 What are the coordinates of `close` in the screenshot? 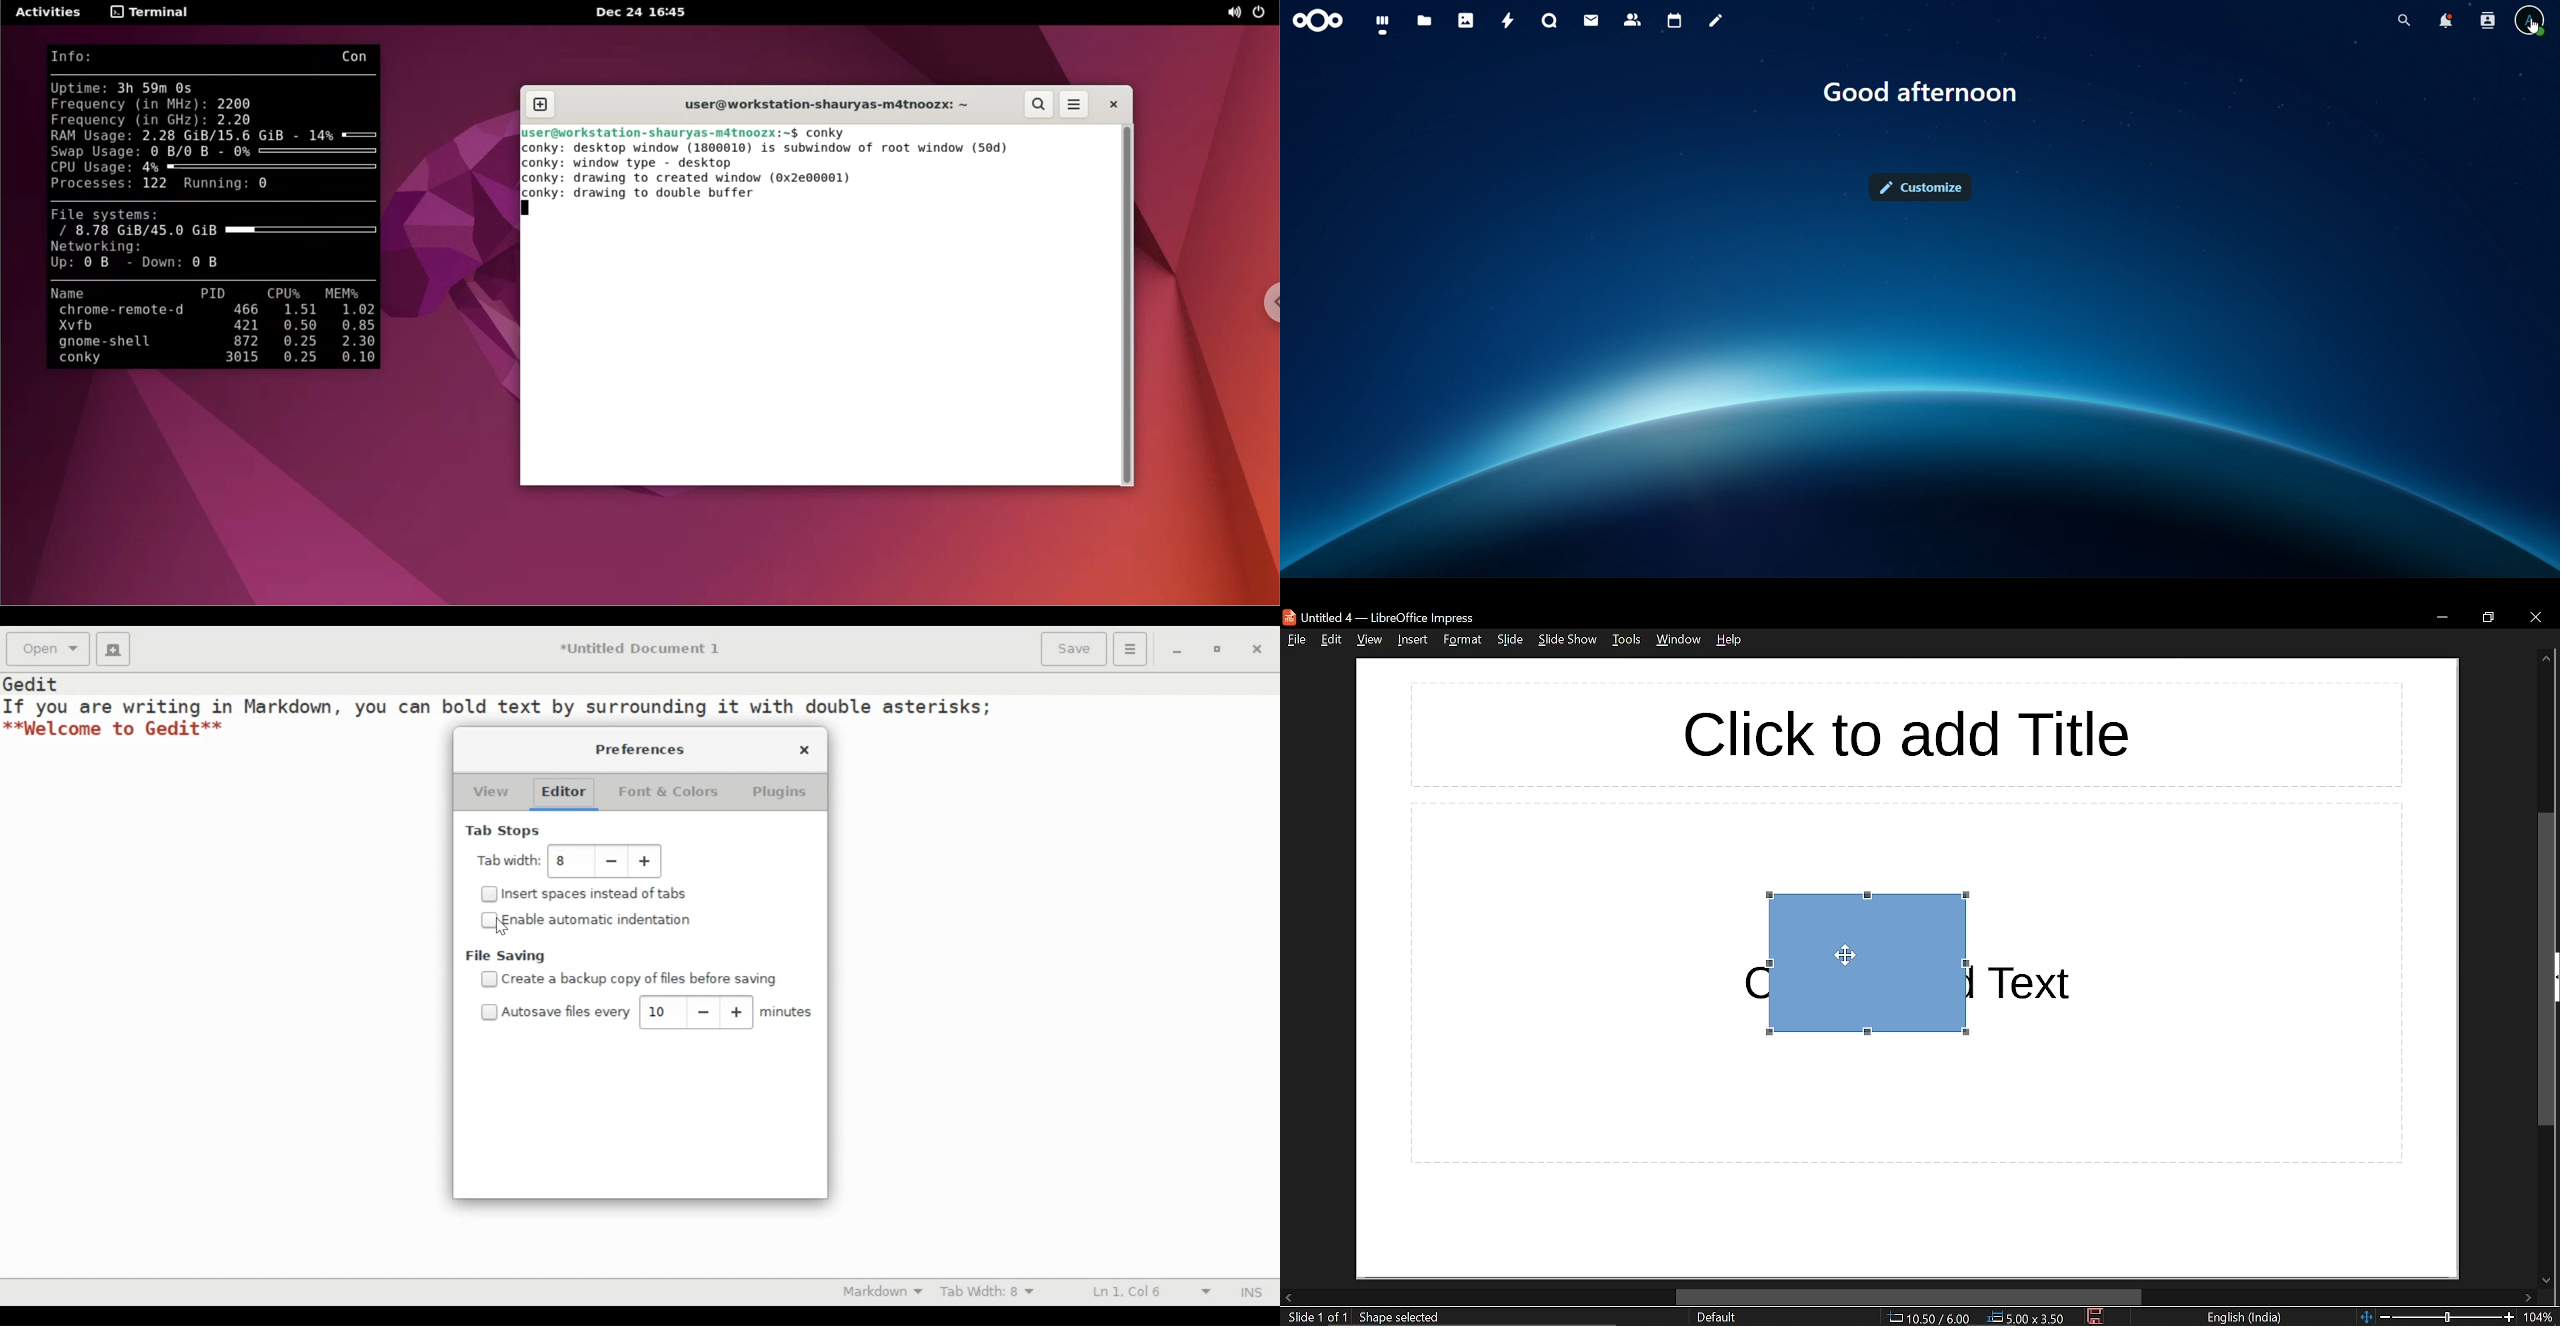 It's located at (2535, 616).